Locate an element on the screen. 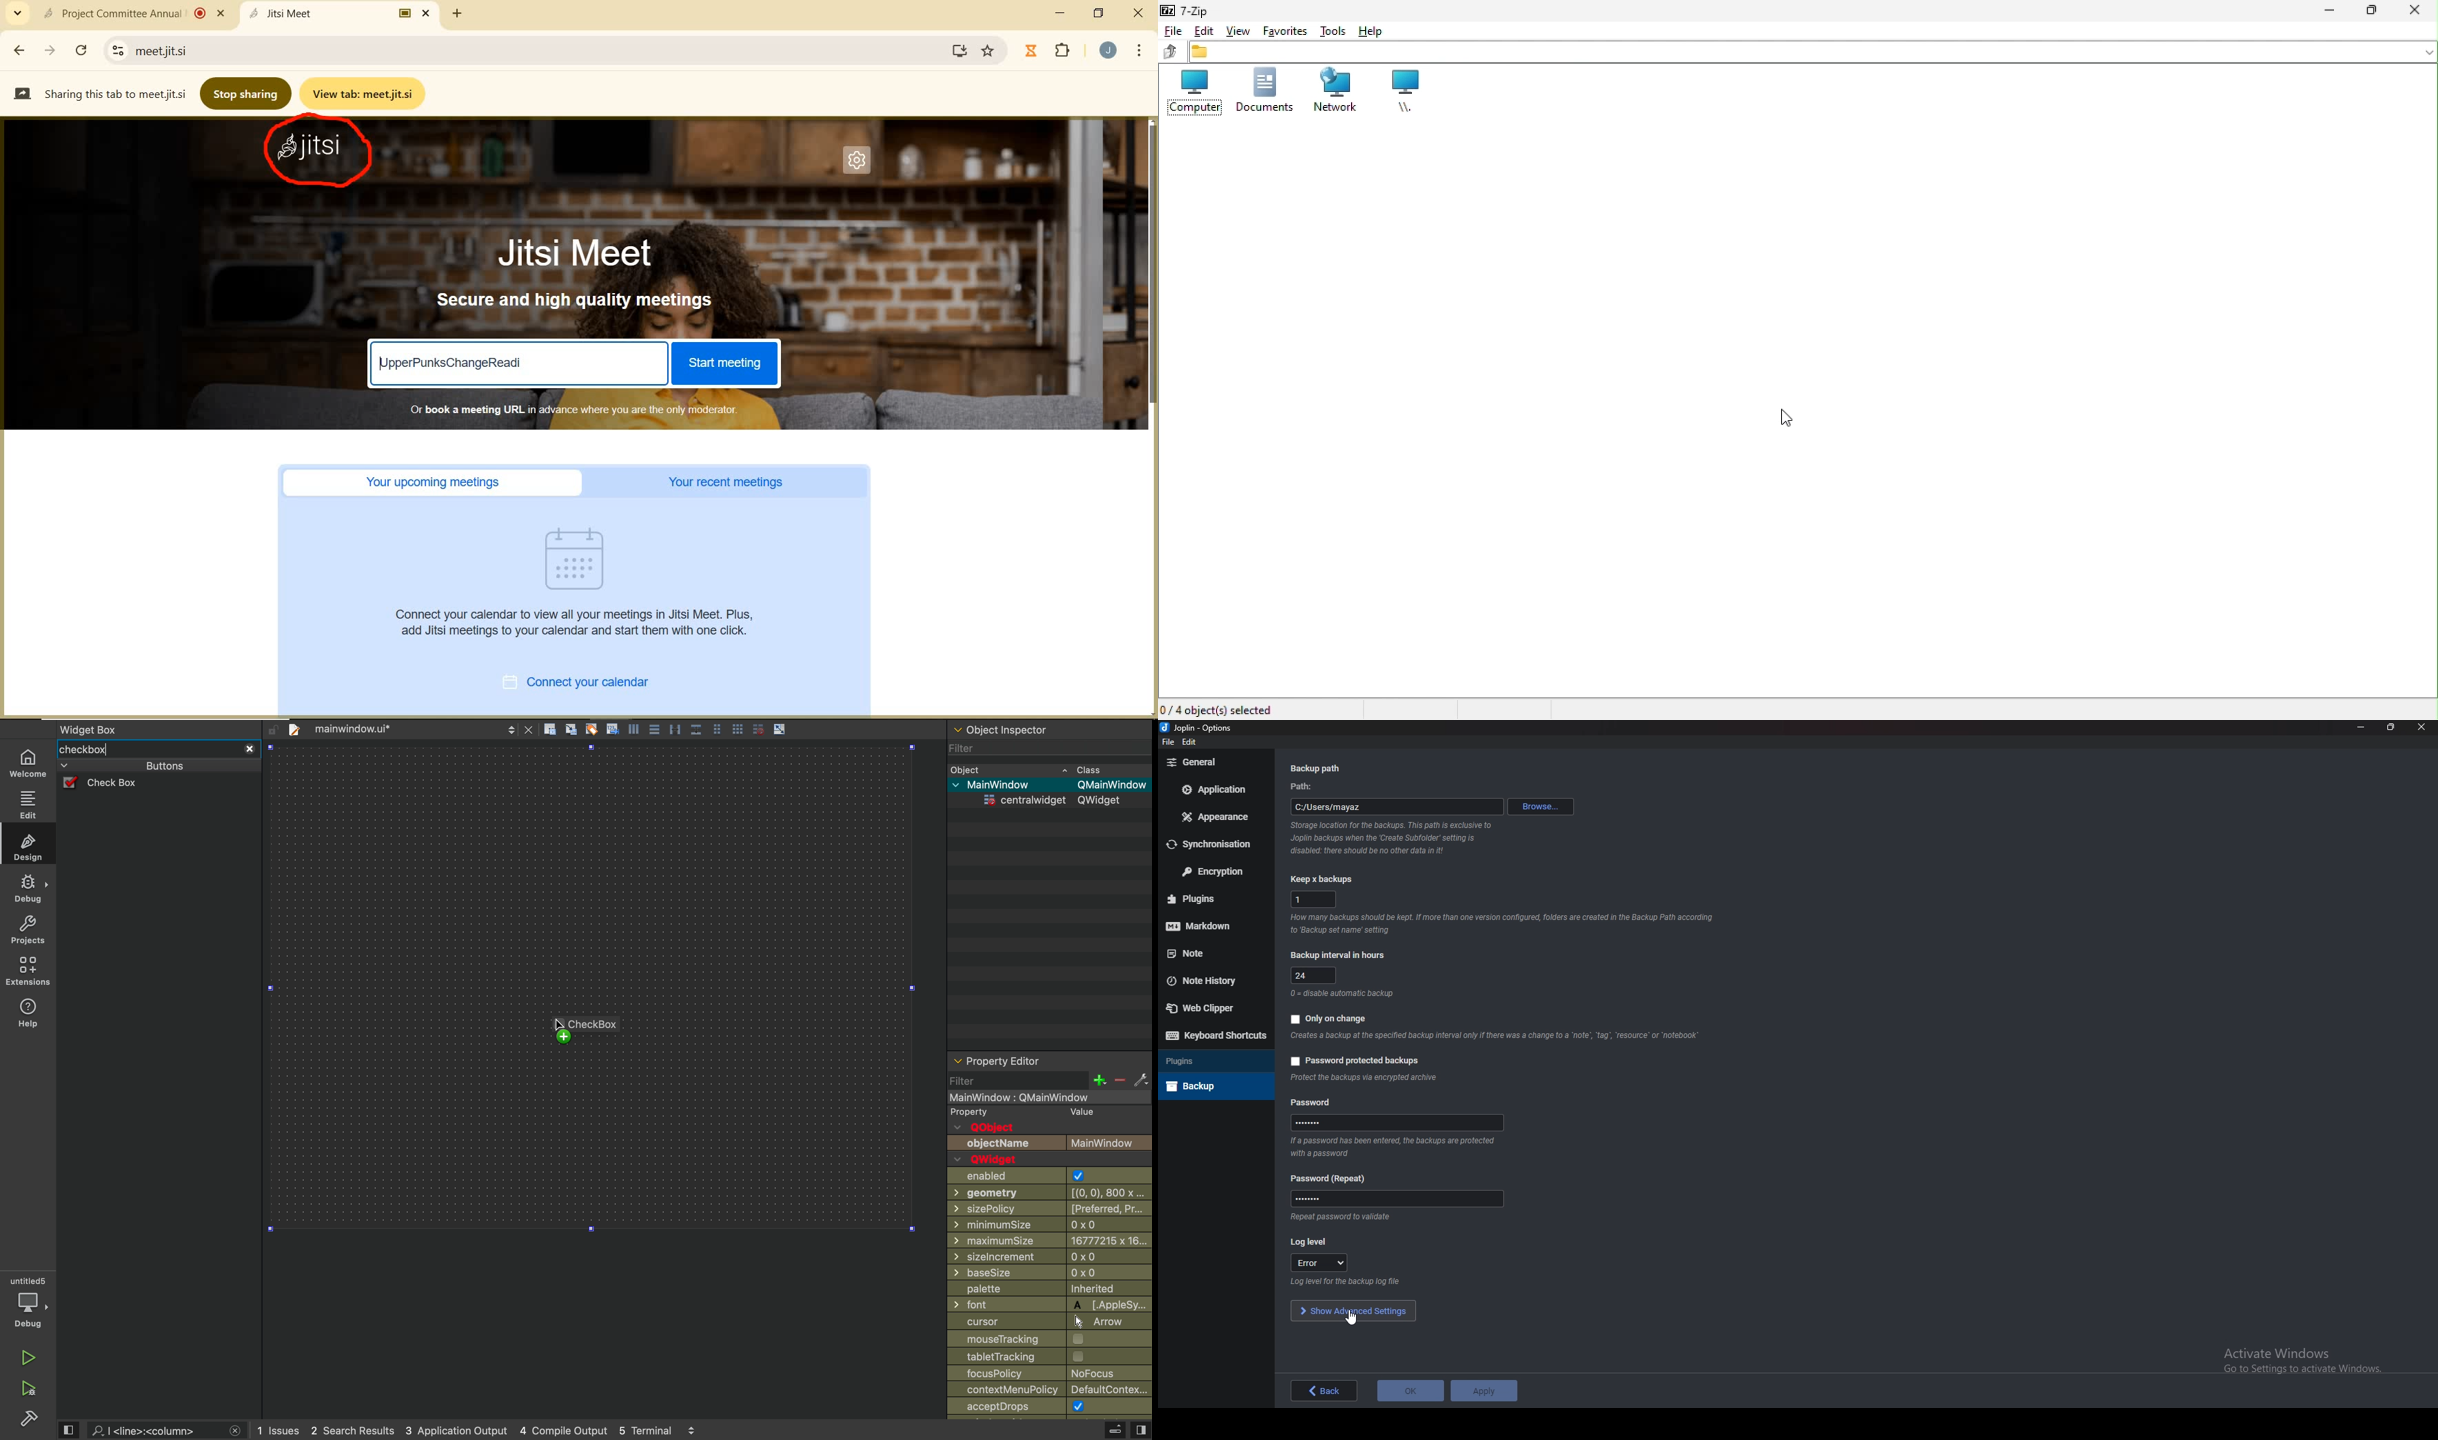 The width and height of the screenshot is (2464, 1456). close is located at coordinates (1138, 14).